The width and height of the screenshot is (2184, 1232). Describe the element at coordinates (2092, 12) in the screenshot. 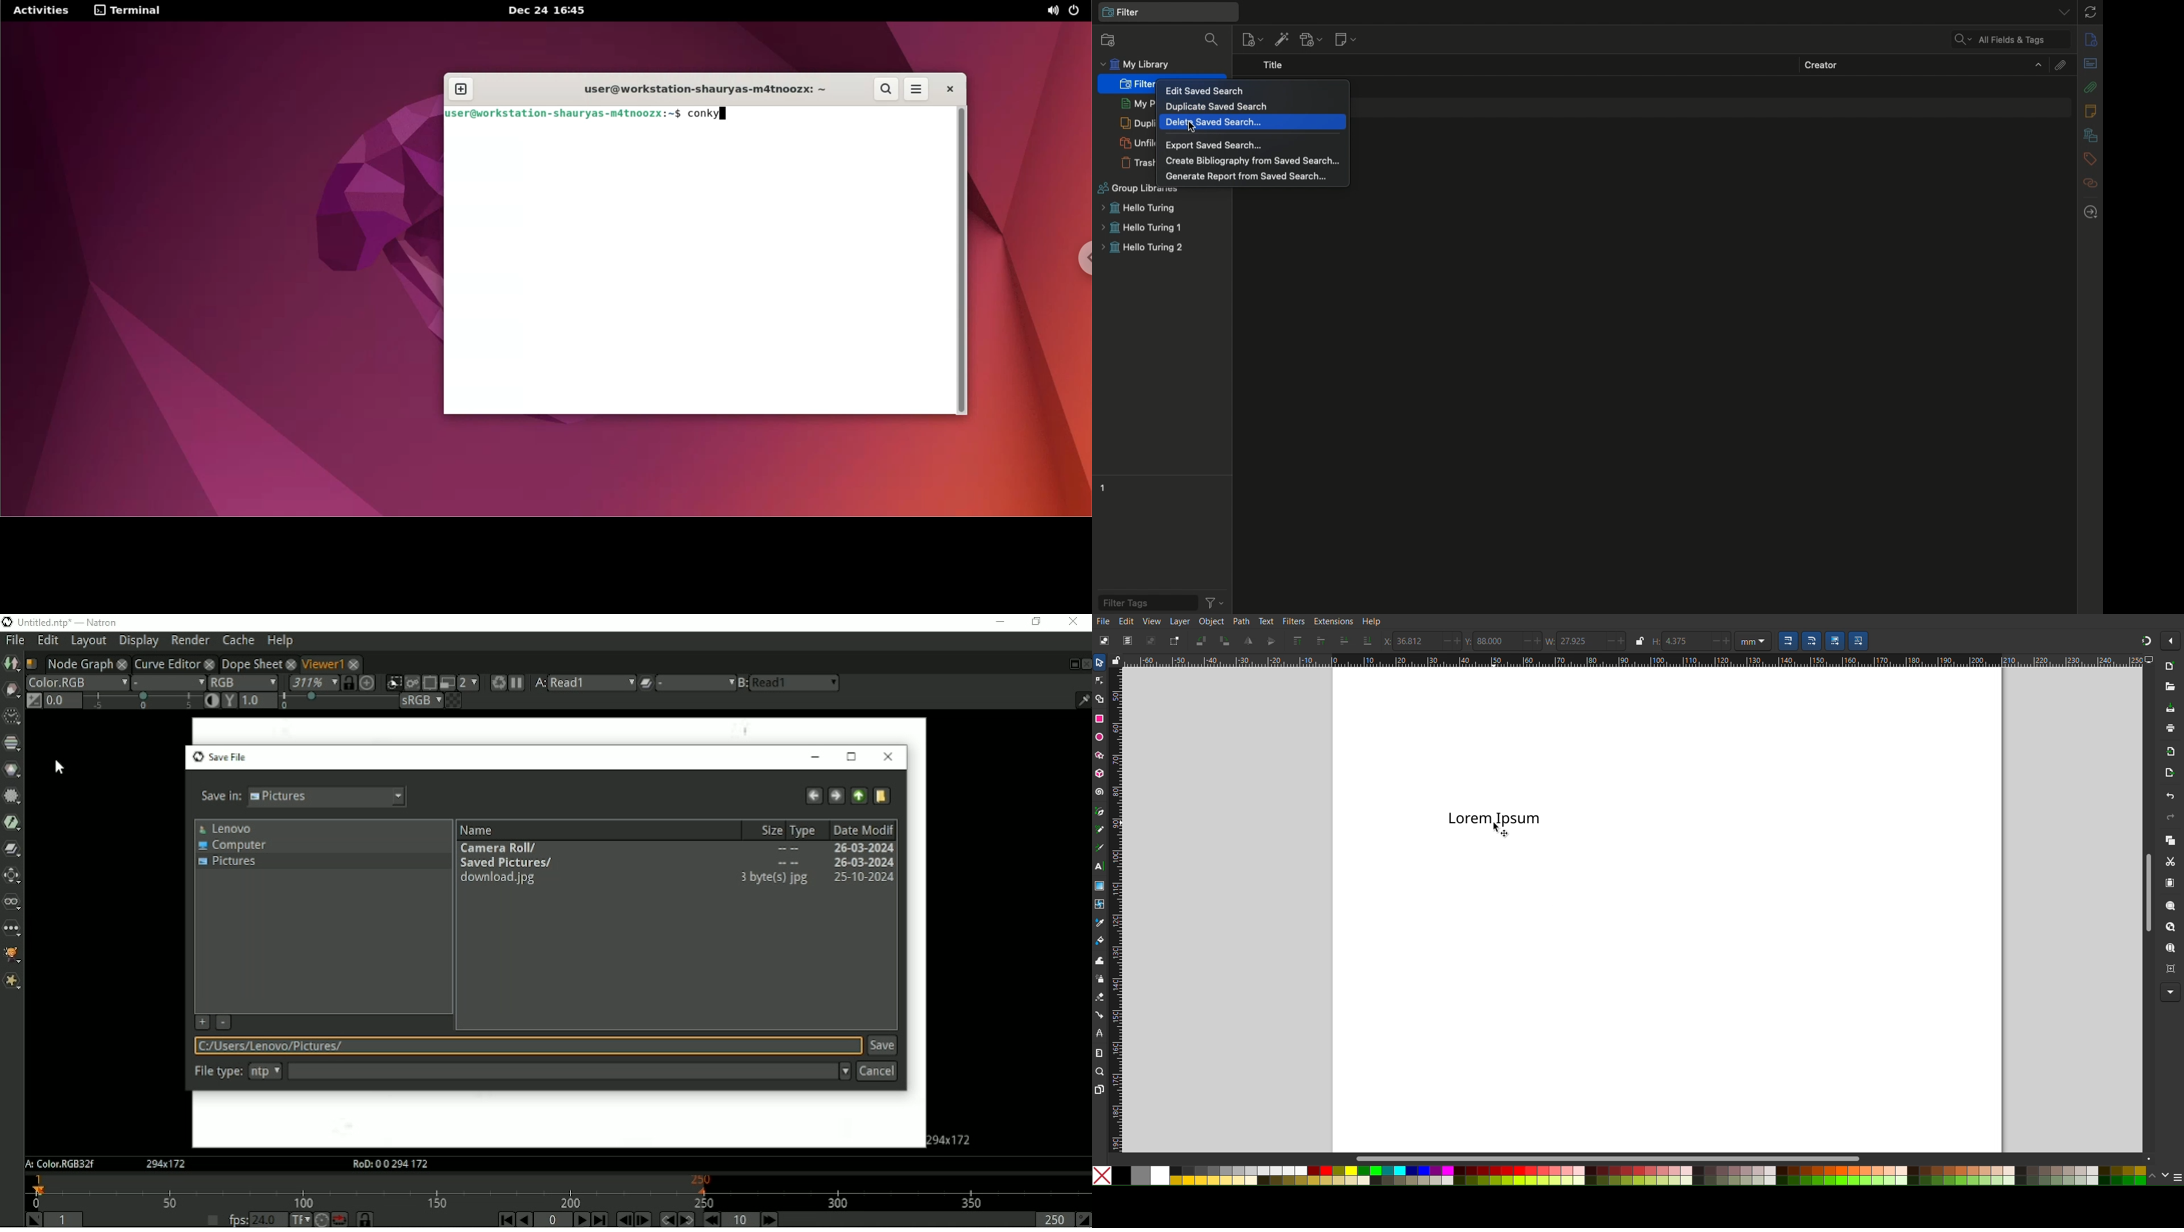

I see `Sync` at that location.